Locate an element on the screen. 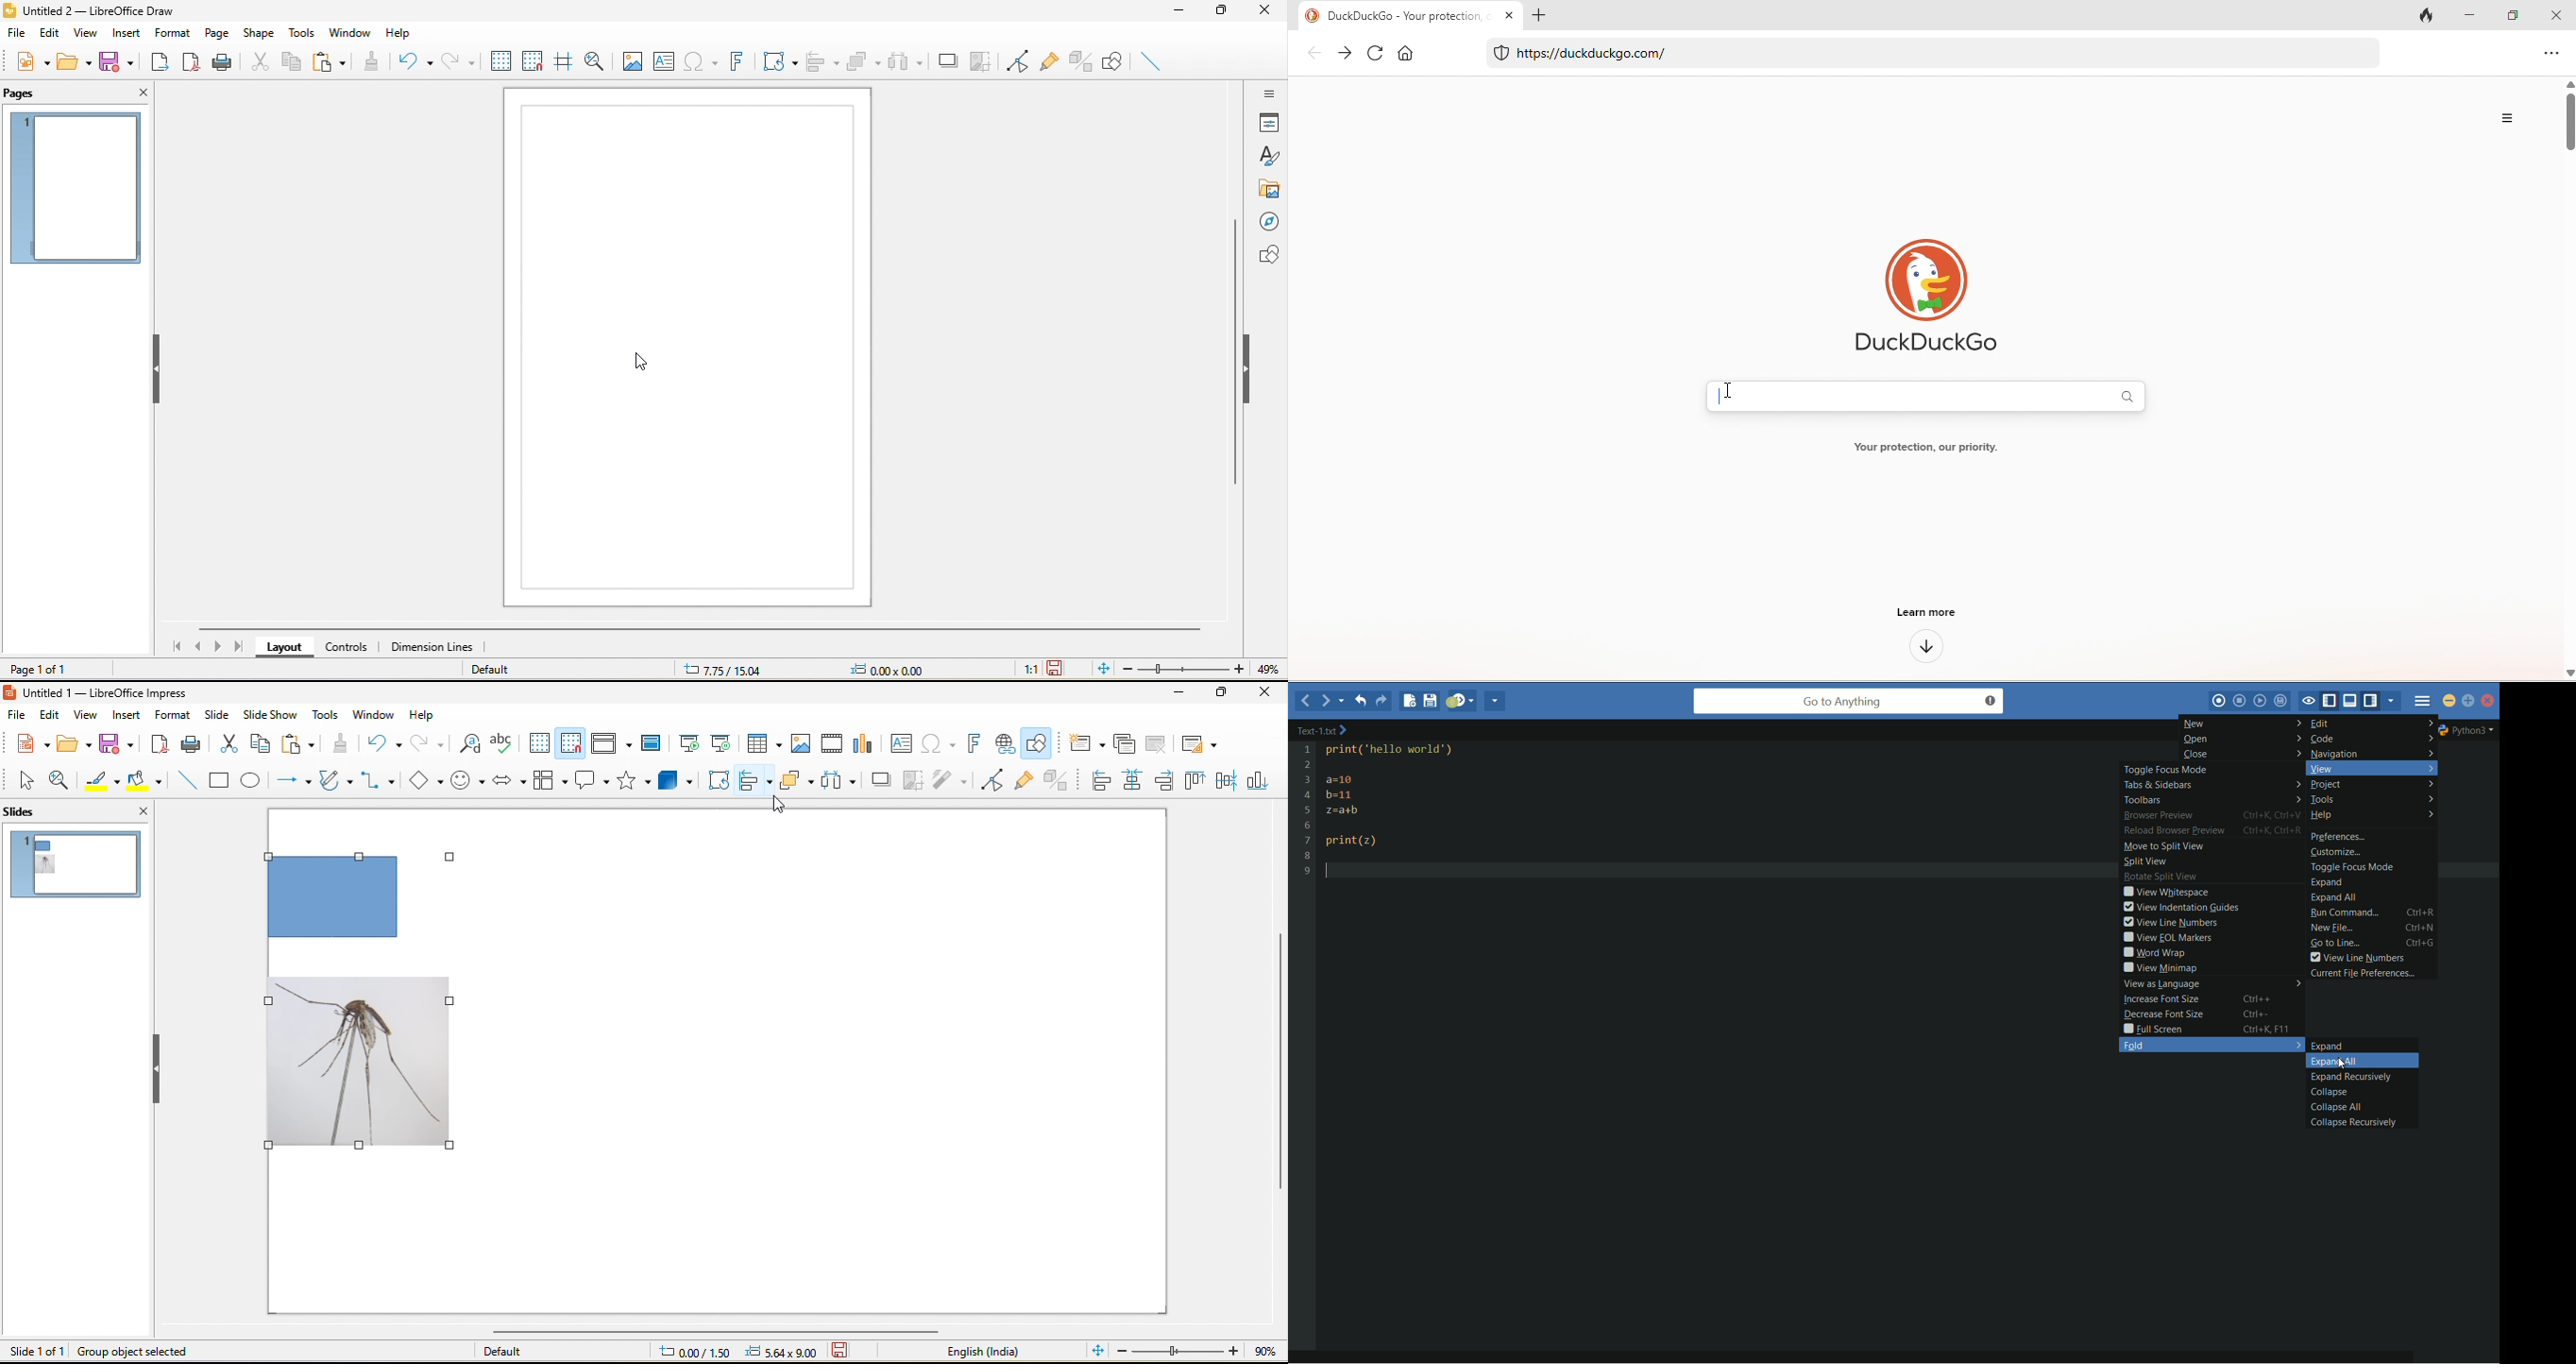  undo is located at coordinates (410, 62).